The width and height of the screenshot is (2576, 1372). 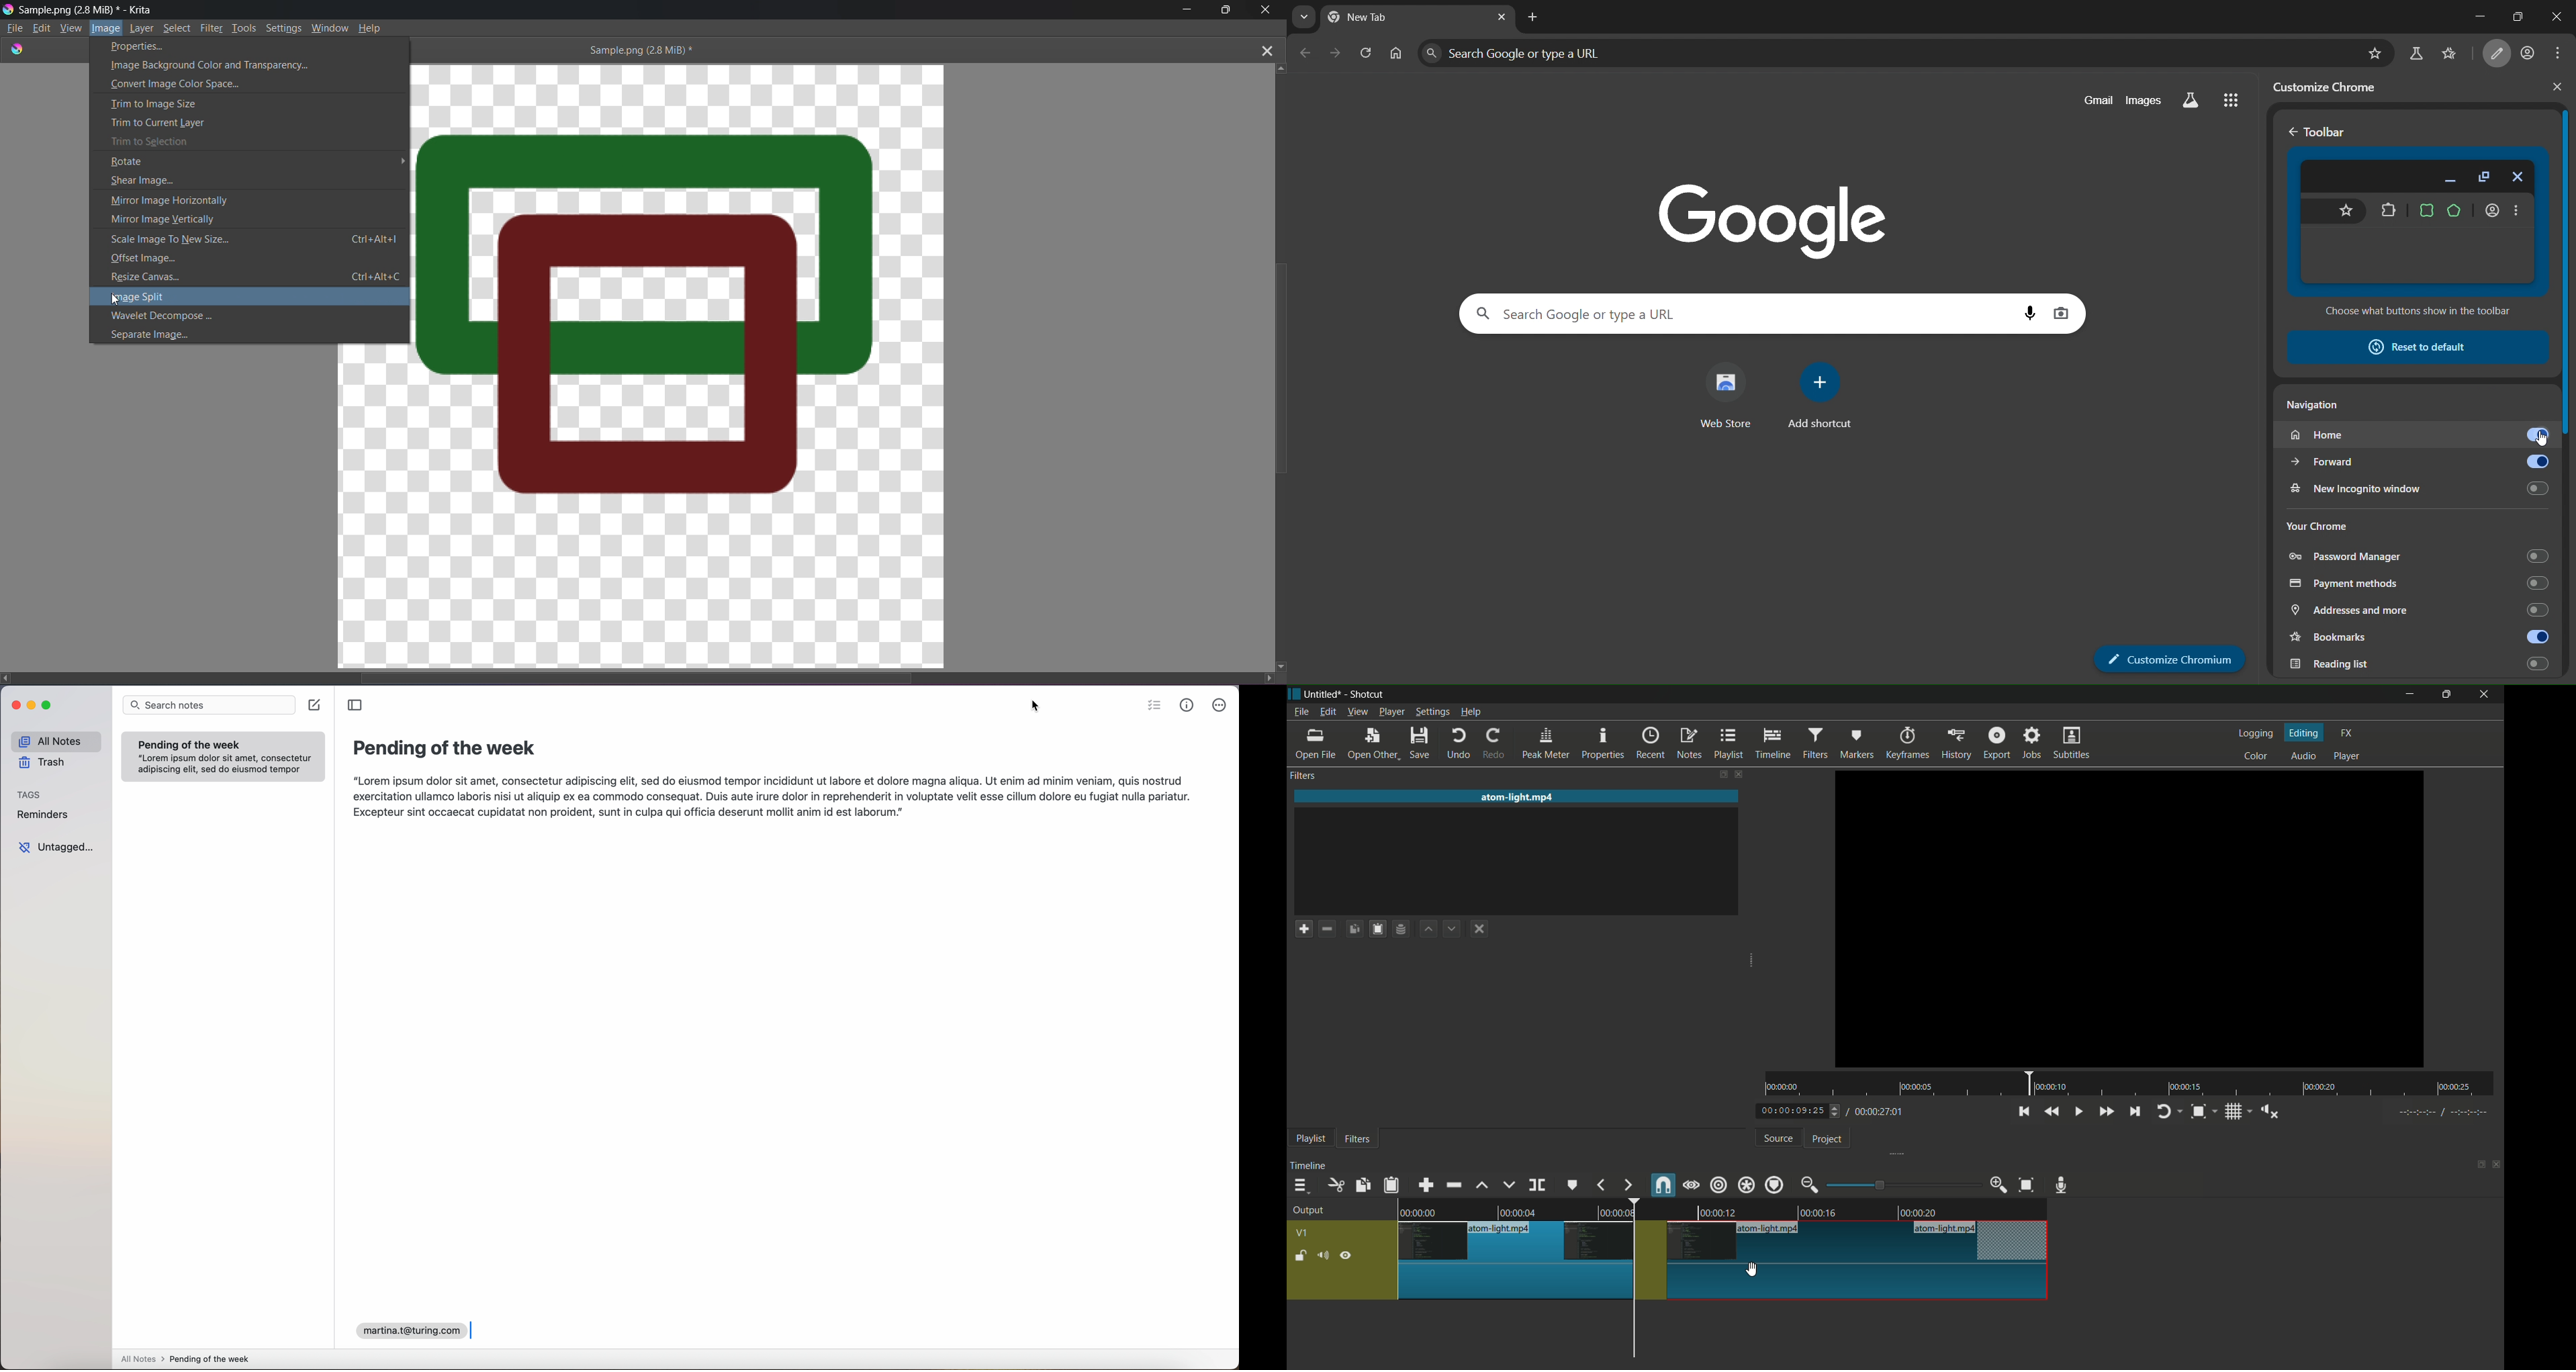 What do you see at coordinates (1304, 929) in the screenshot?
I see `add a filter` at bounding box center [1304, 929].